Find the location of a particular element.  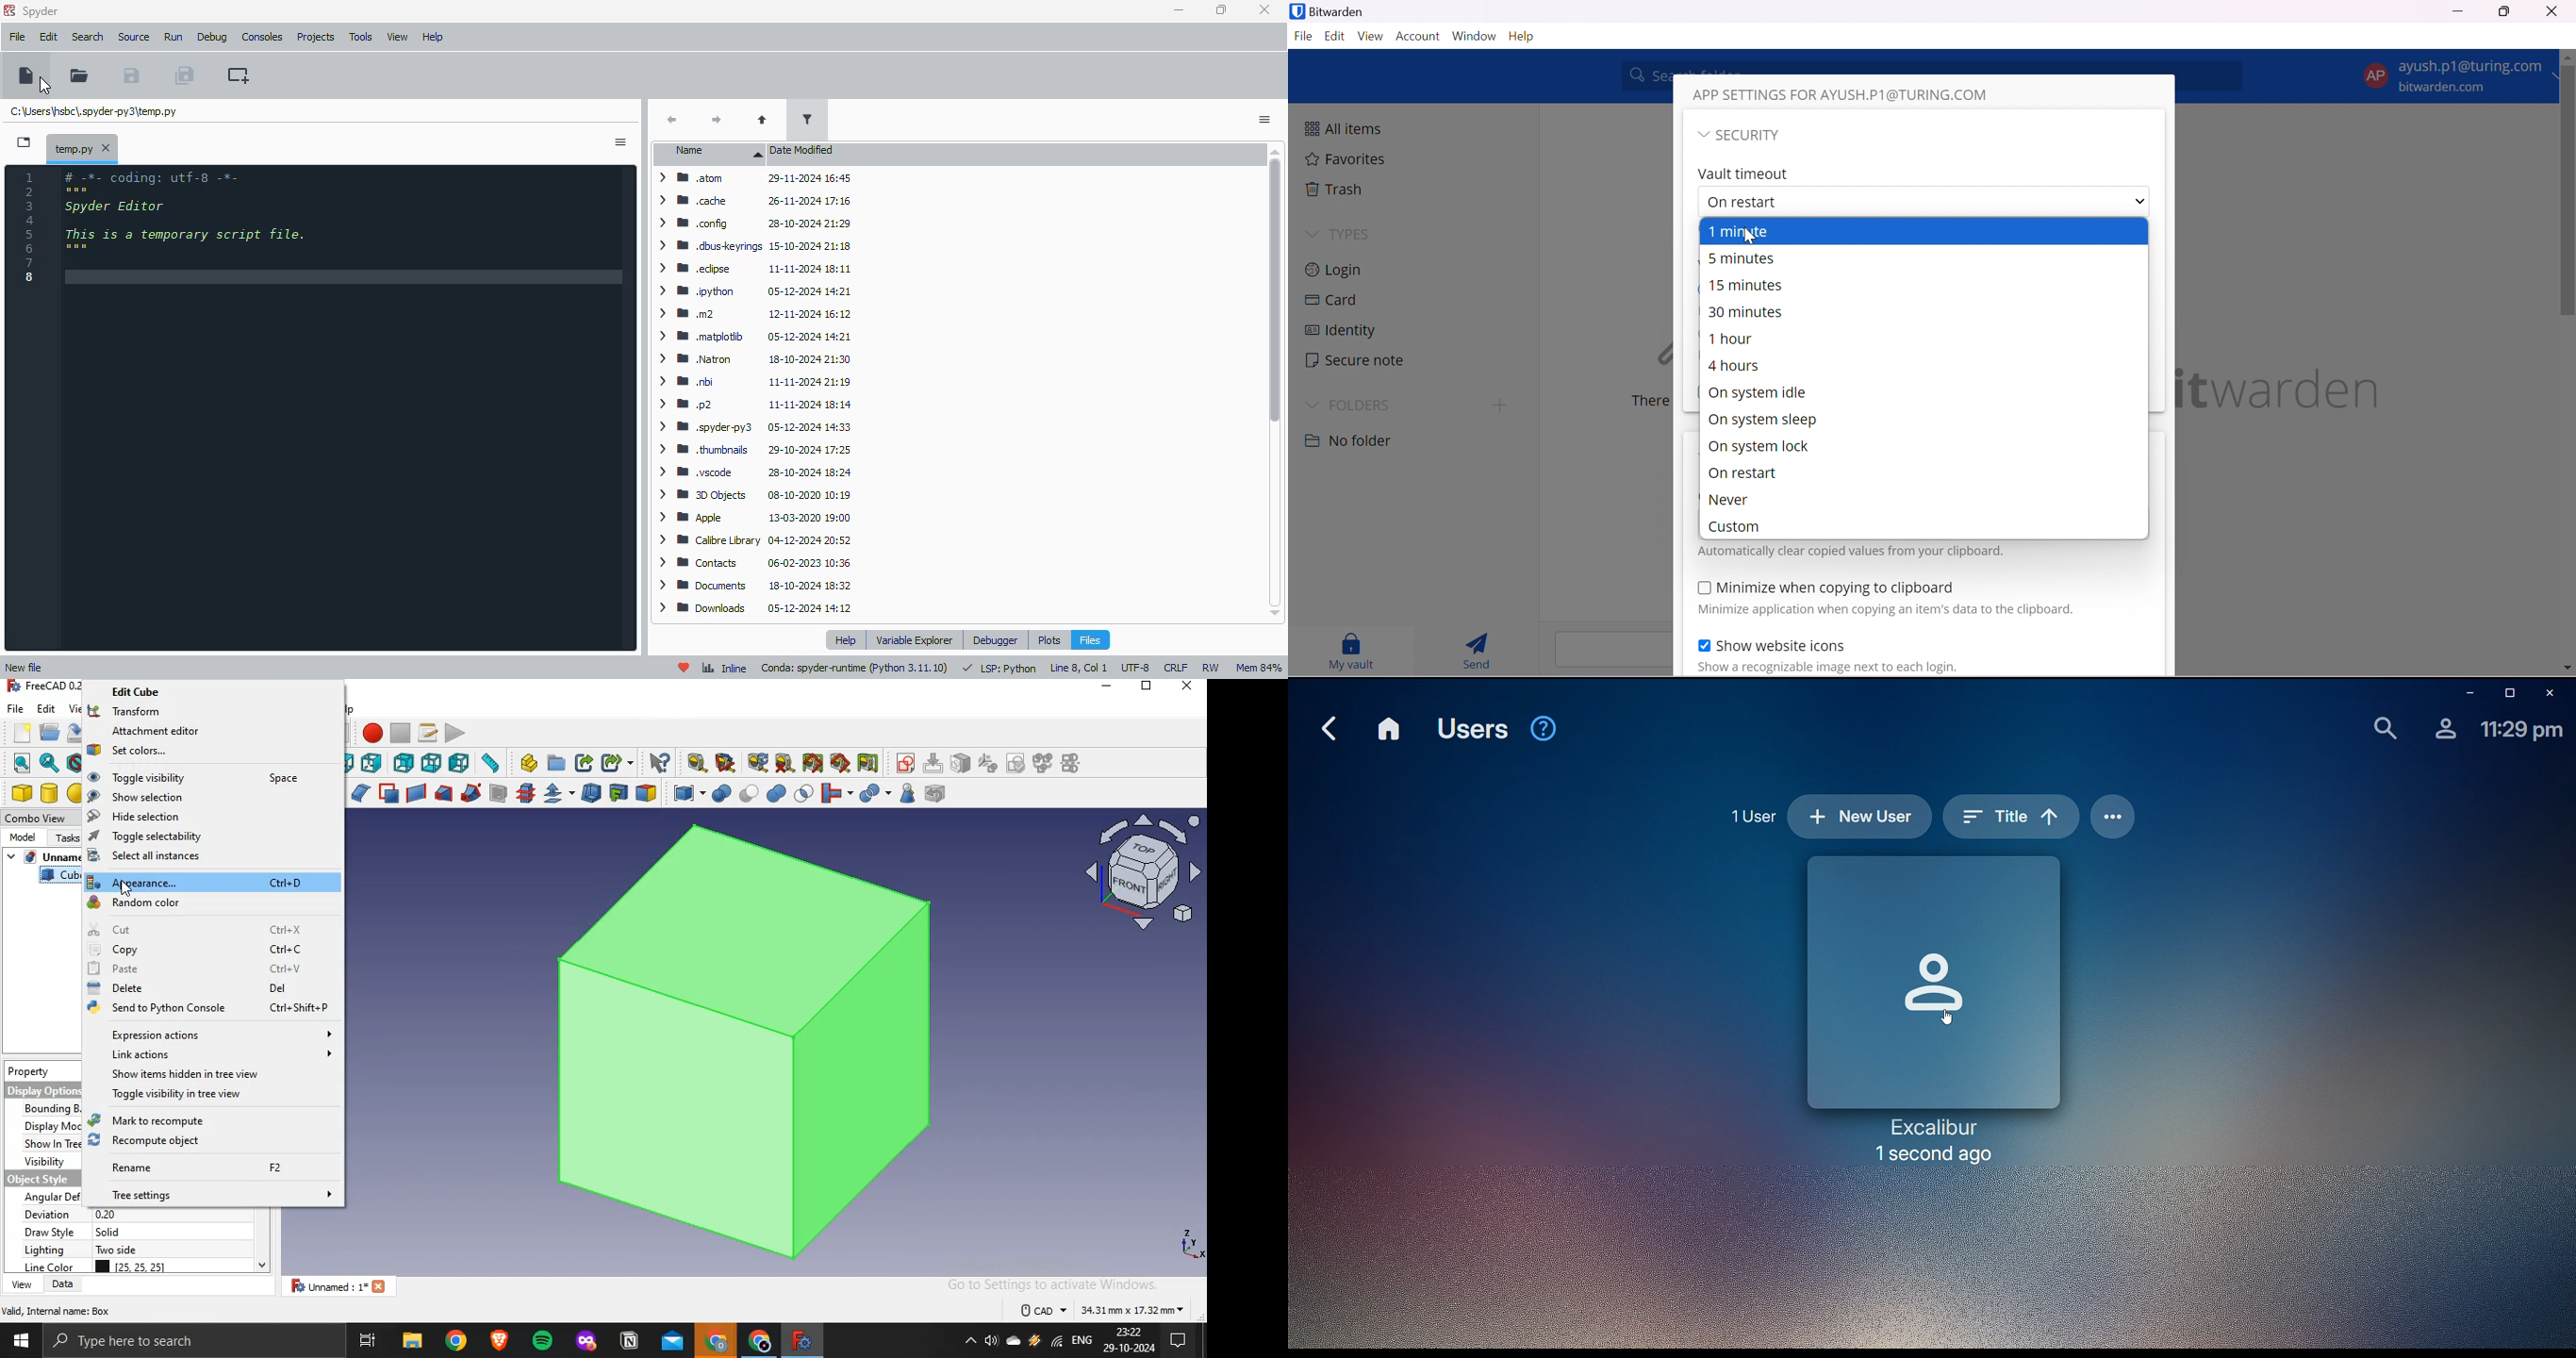

set colors is located at coordinates (202, 750).